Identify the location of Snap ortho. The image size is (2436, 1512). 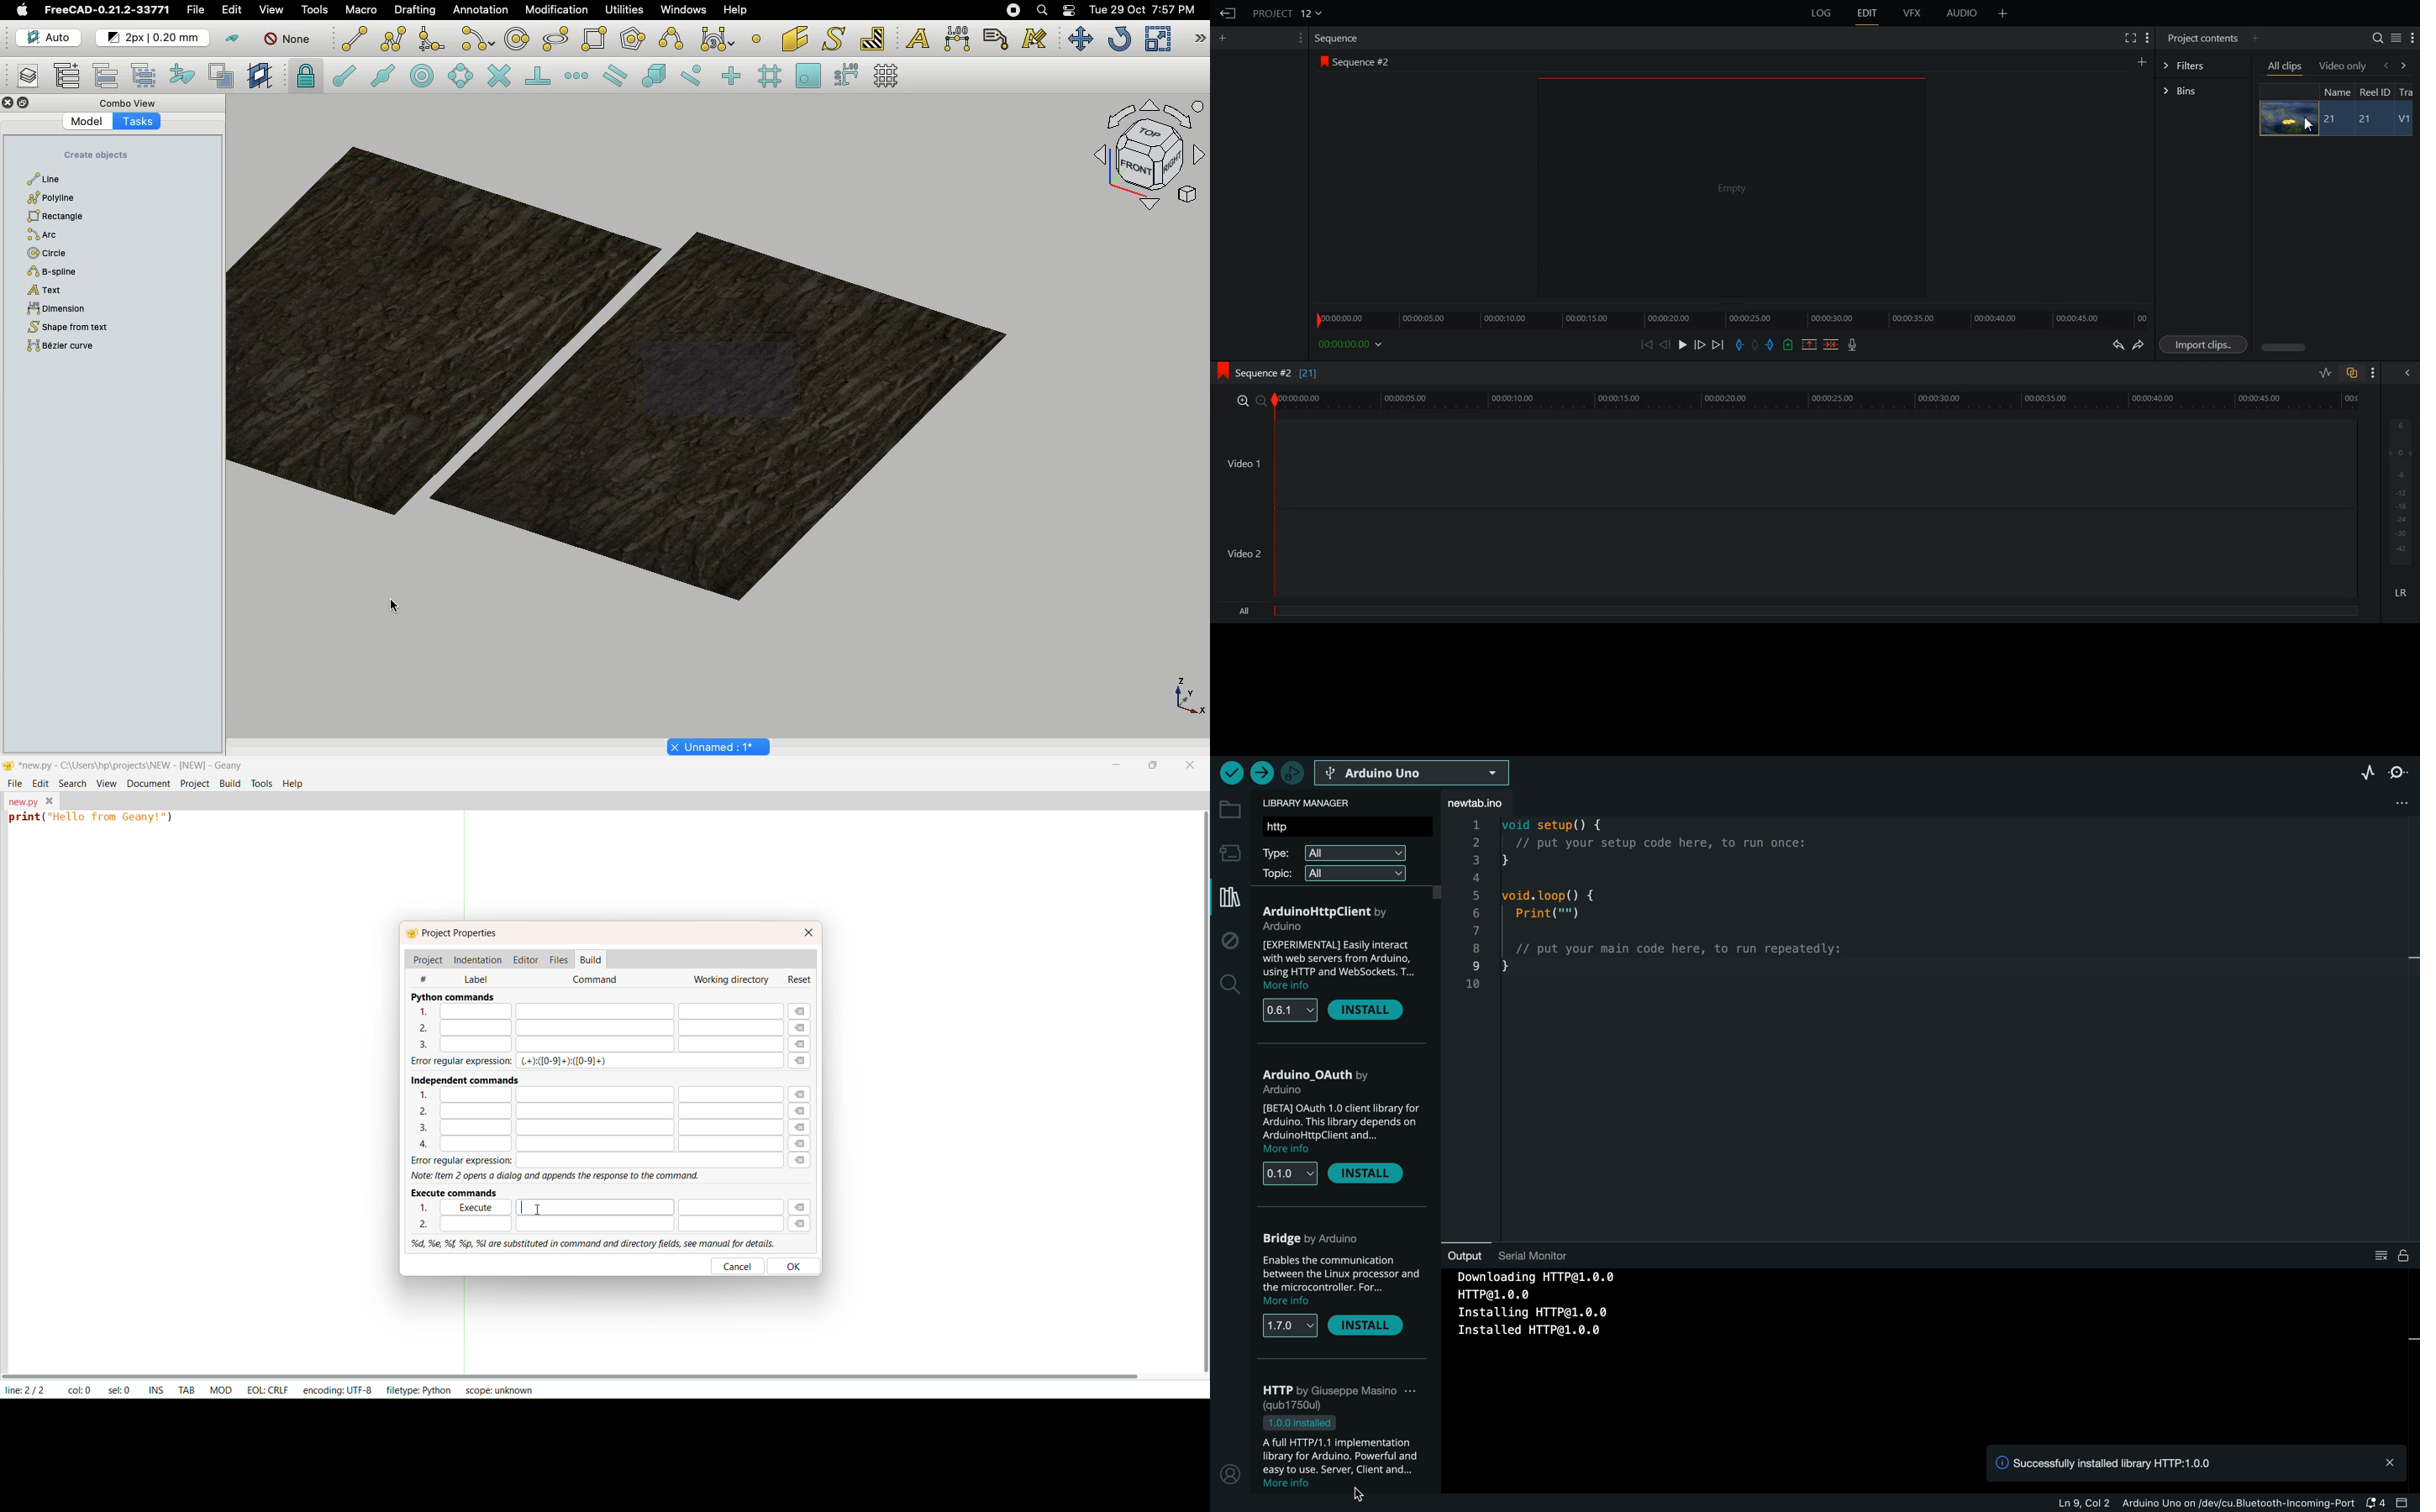
(734, 77).